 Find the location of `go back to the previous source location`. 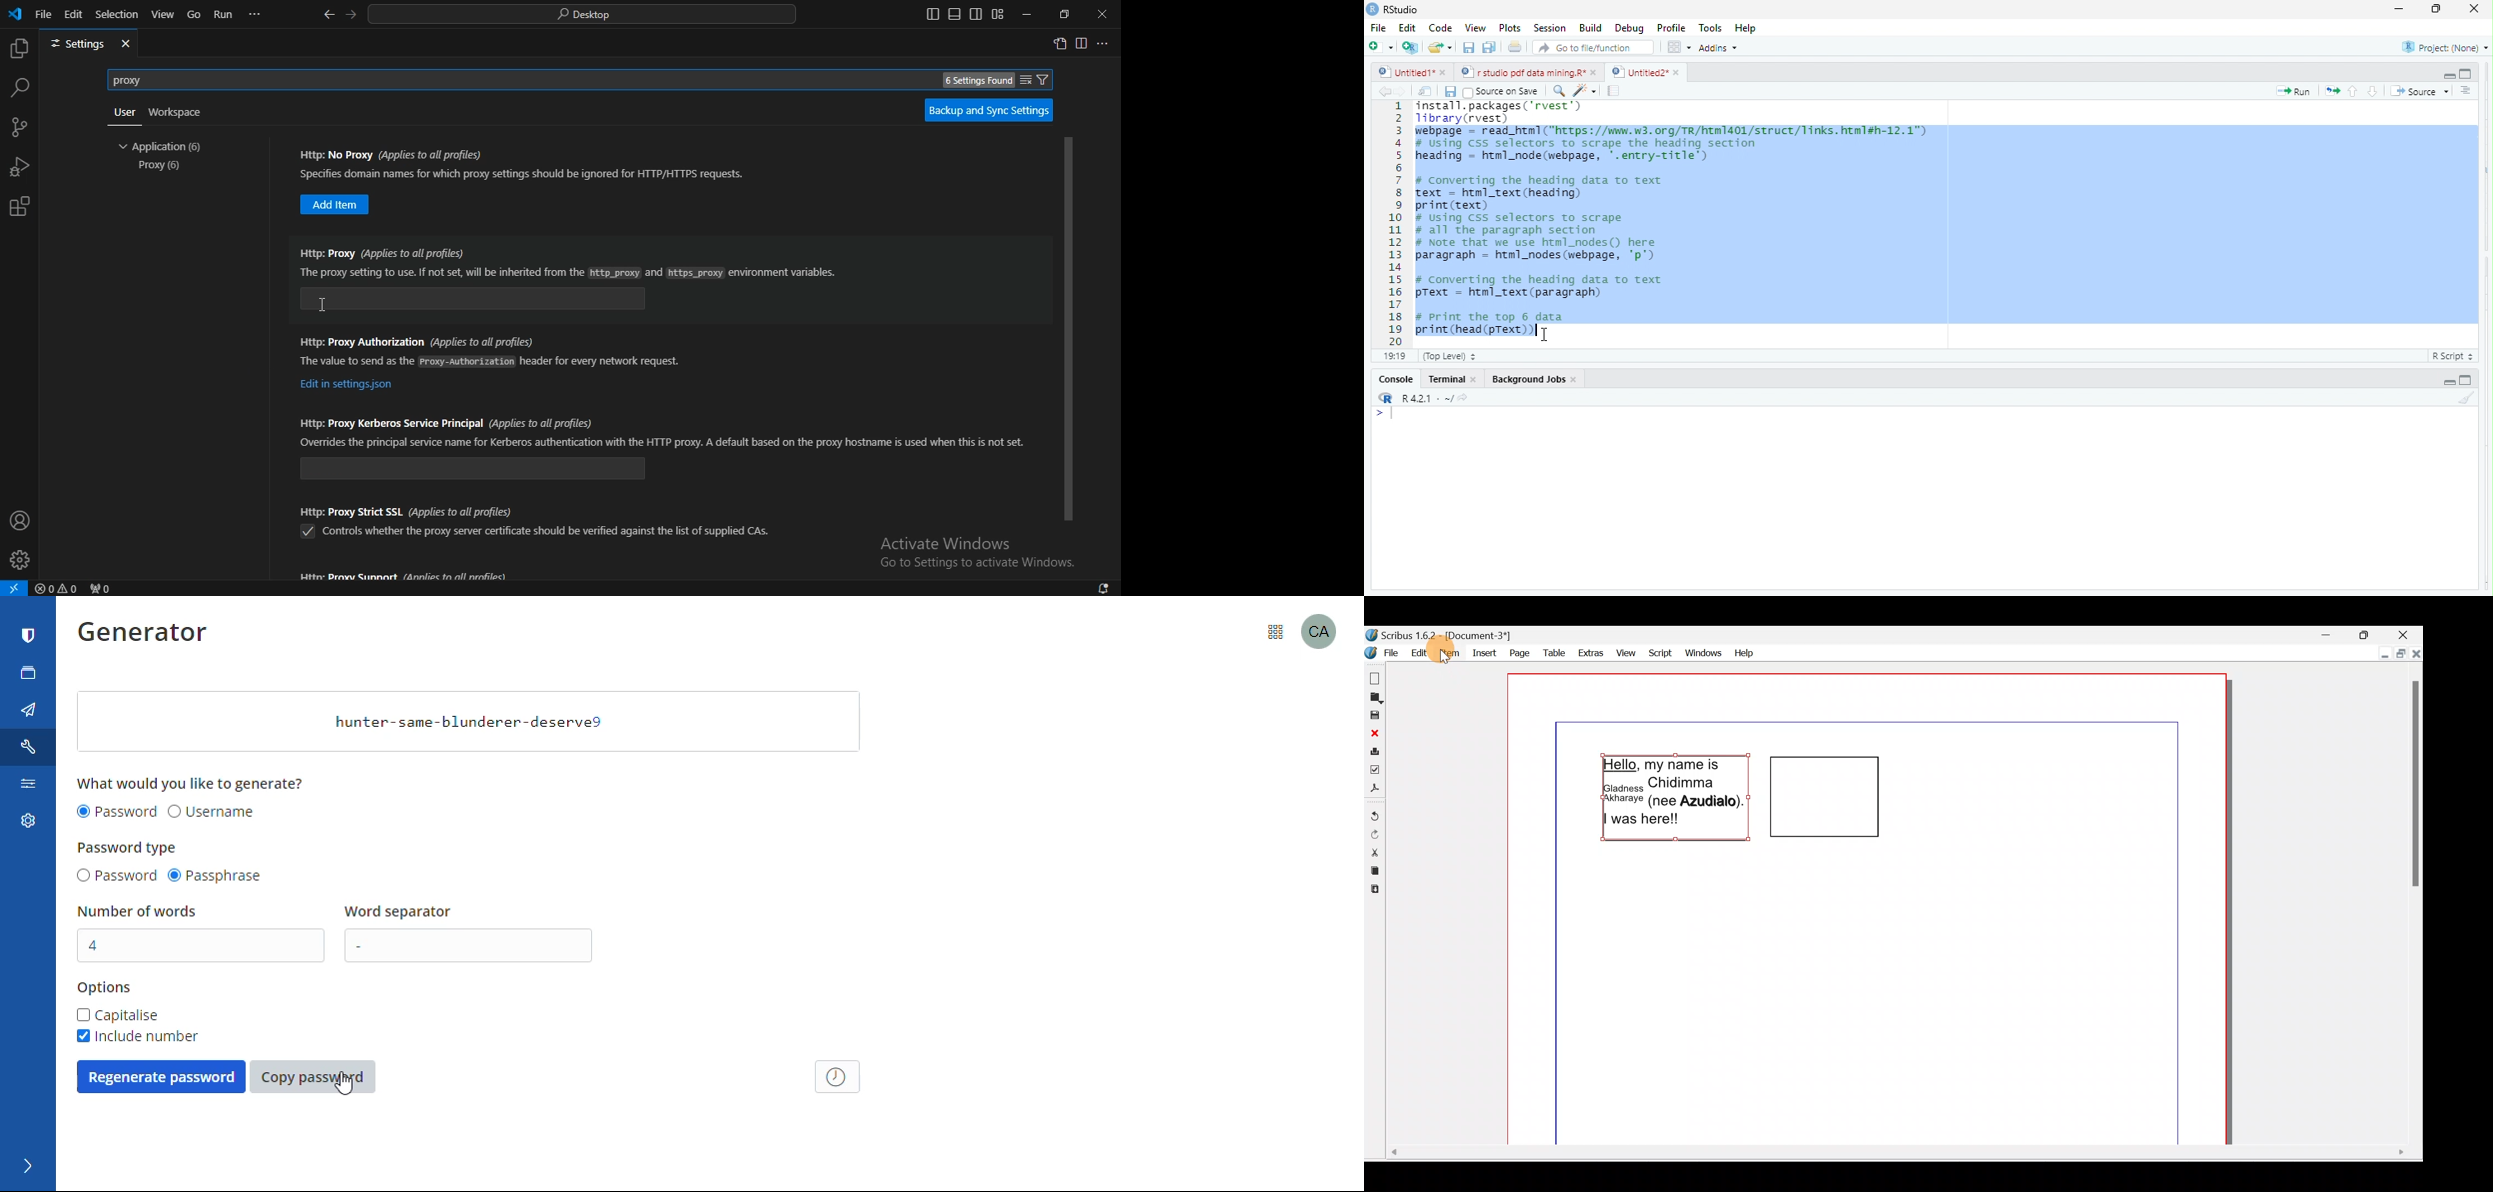

go back to the previous source location is located at coordinates (1385, 91).